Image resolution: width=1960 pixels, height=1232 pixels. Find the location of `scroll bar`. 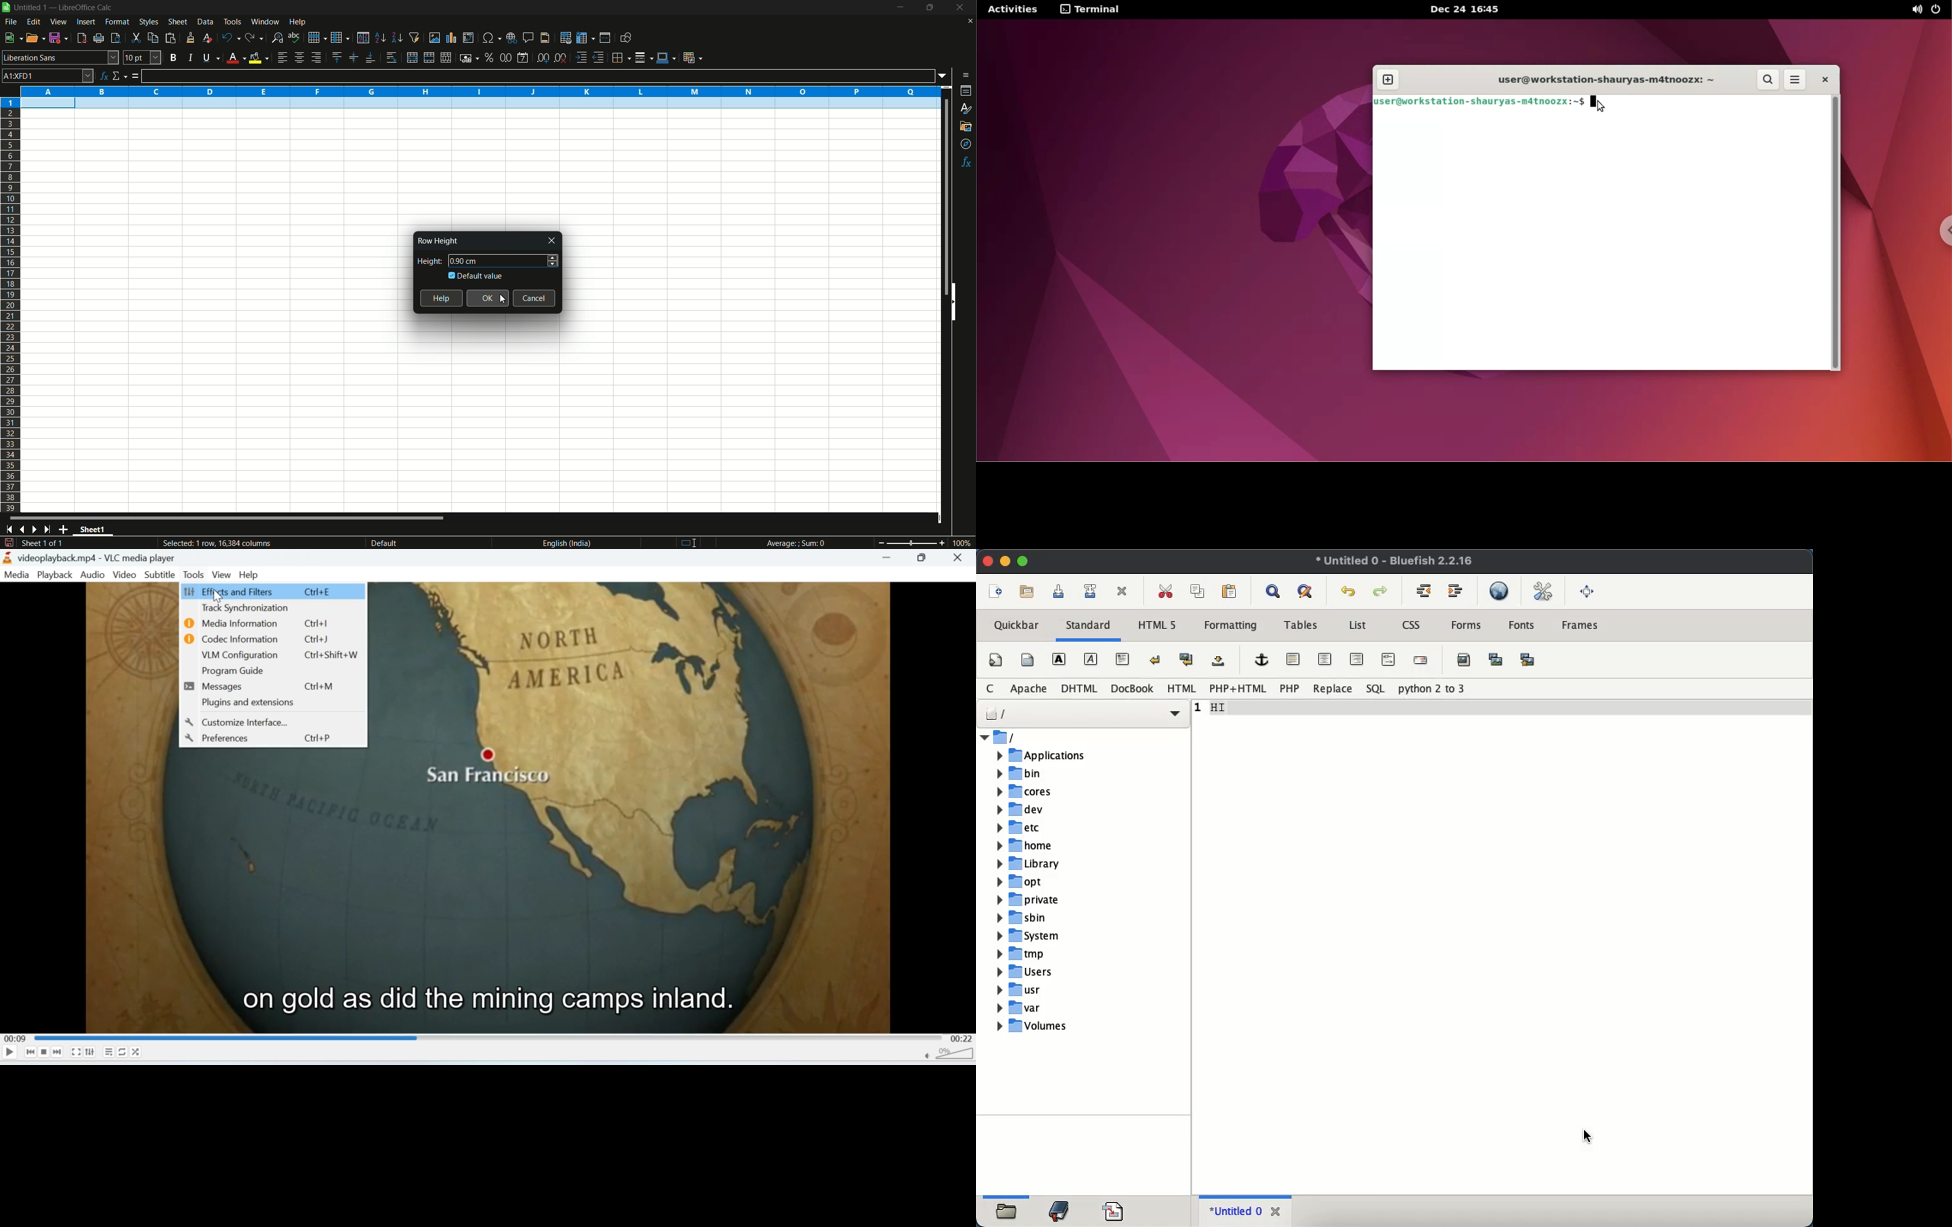

scroll bar is located at coordinates (228, 520).